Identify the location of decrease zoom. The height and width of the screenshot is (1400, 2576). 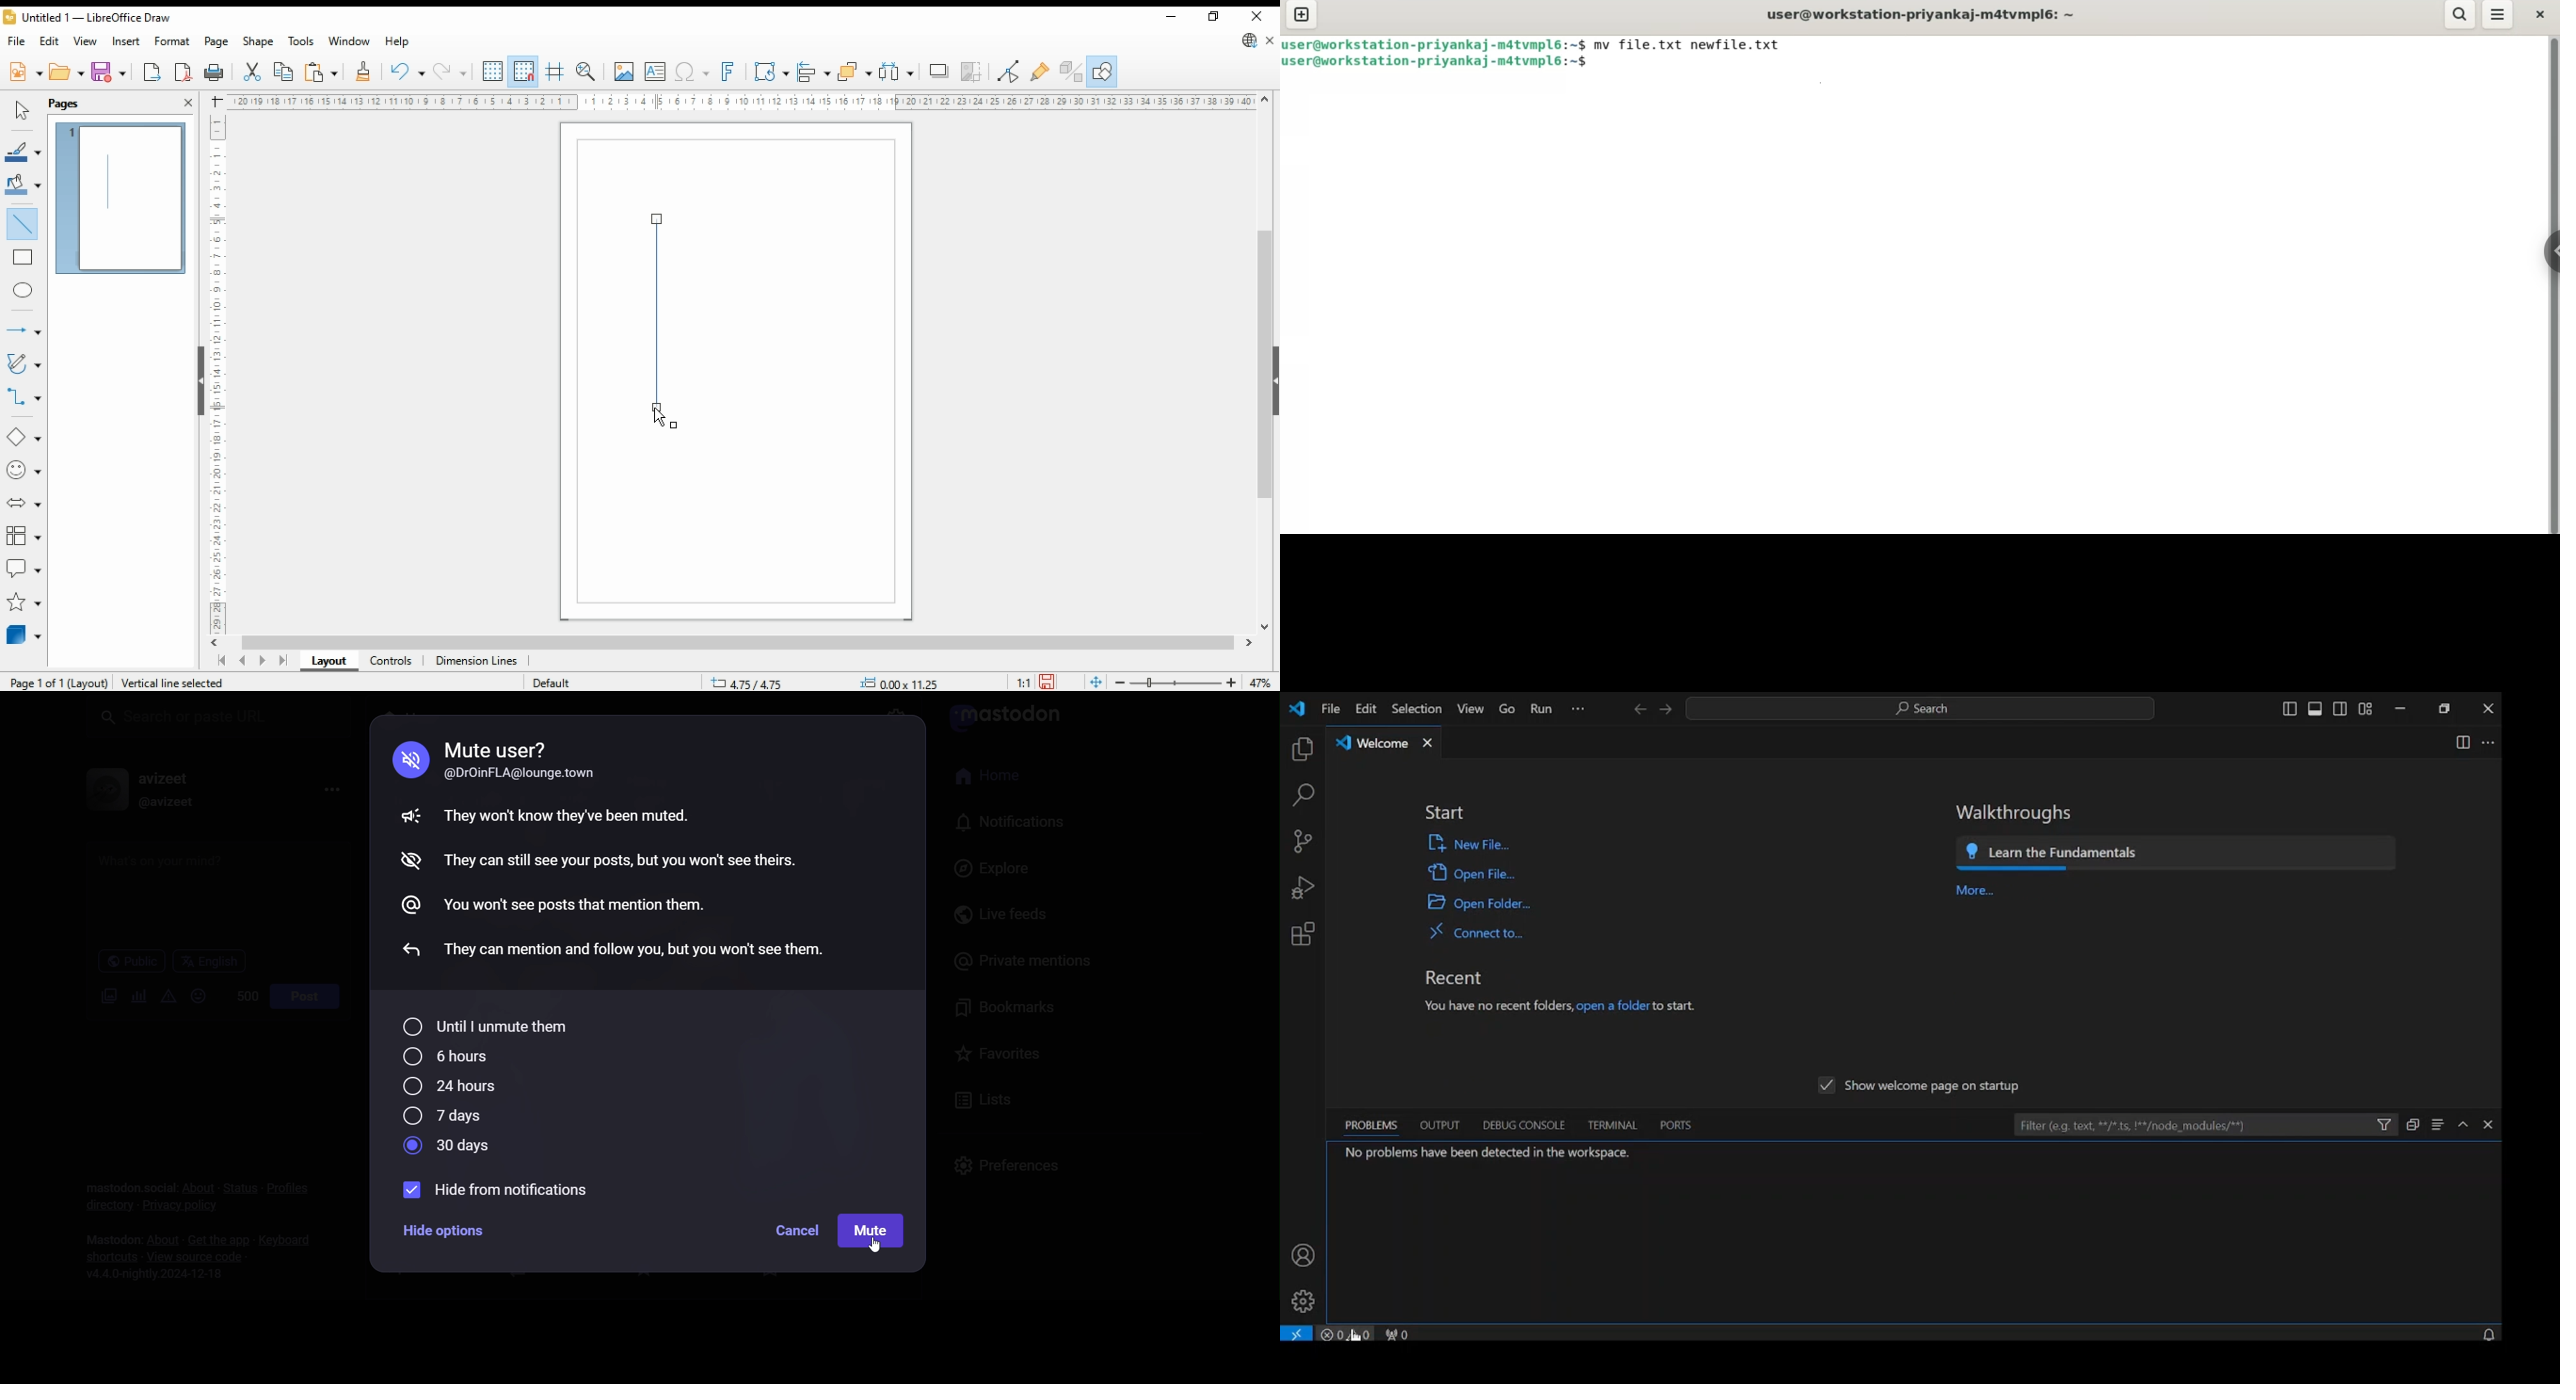
(1118, 681).